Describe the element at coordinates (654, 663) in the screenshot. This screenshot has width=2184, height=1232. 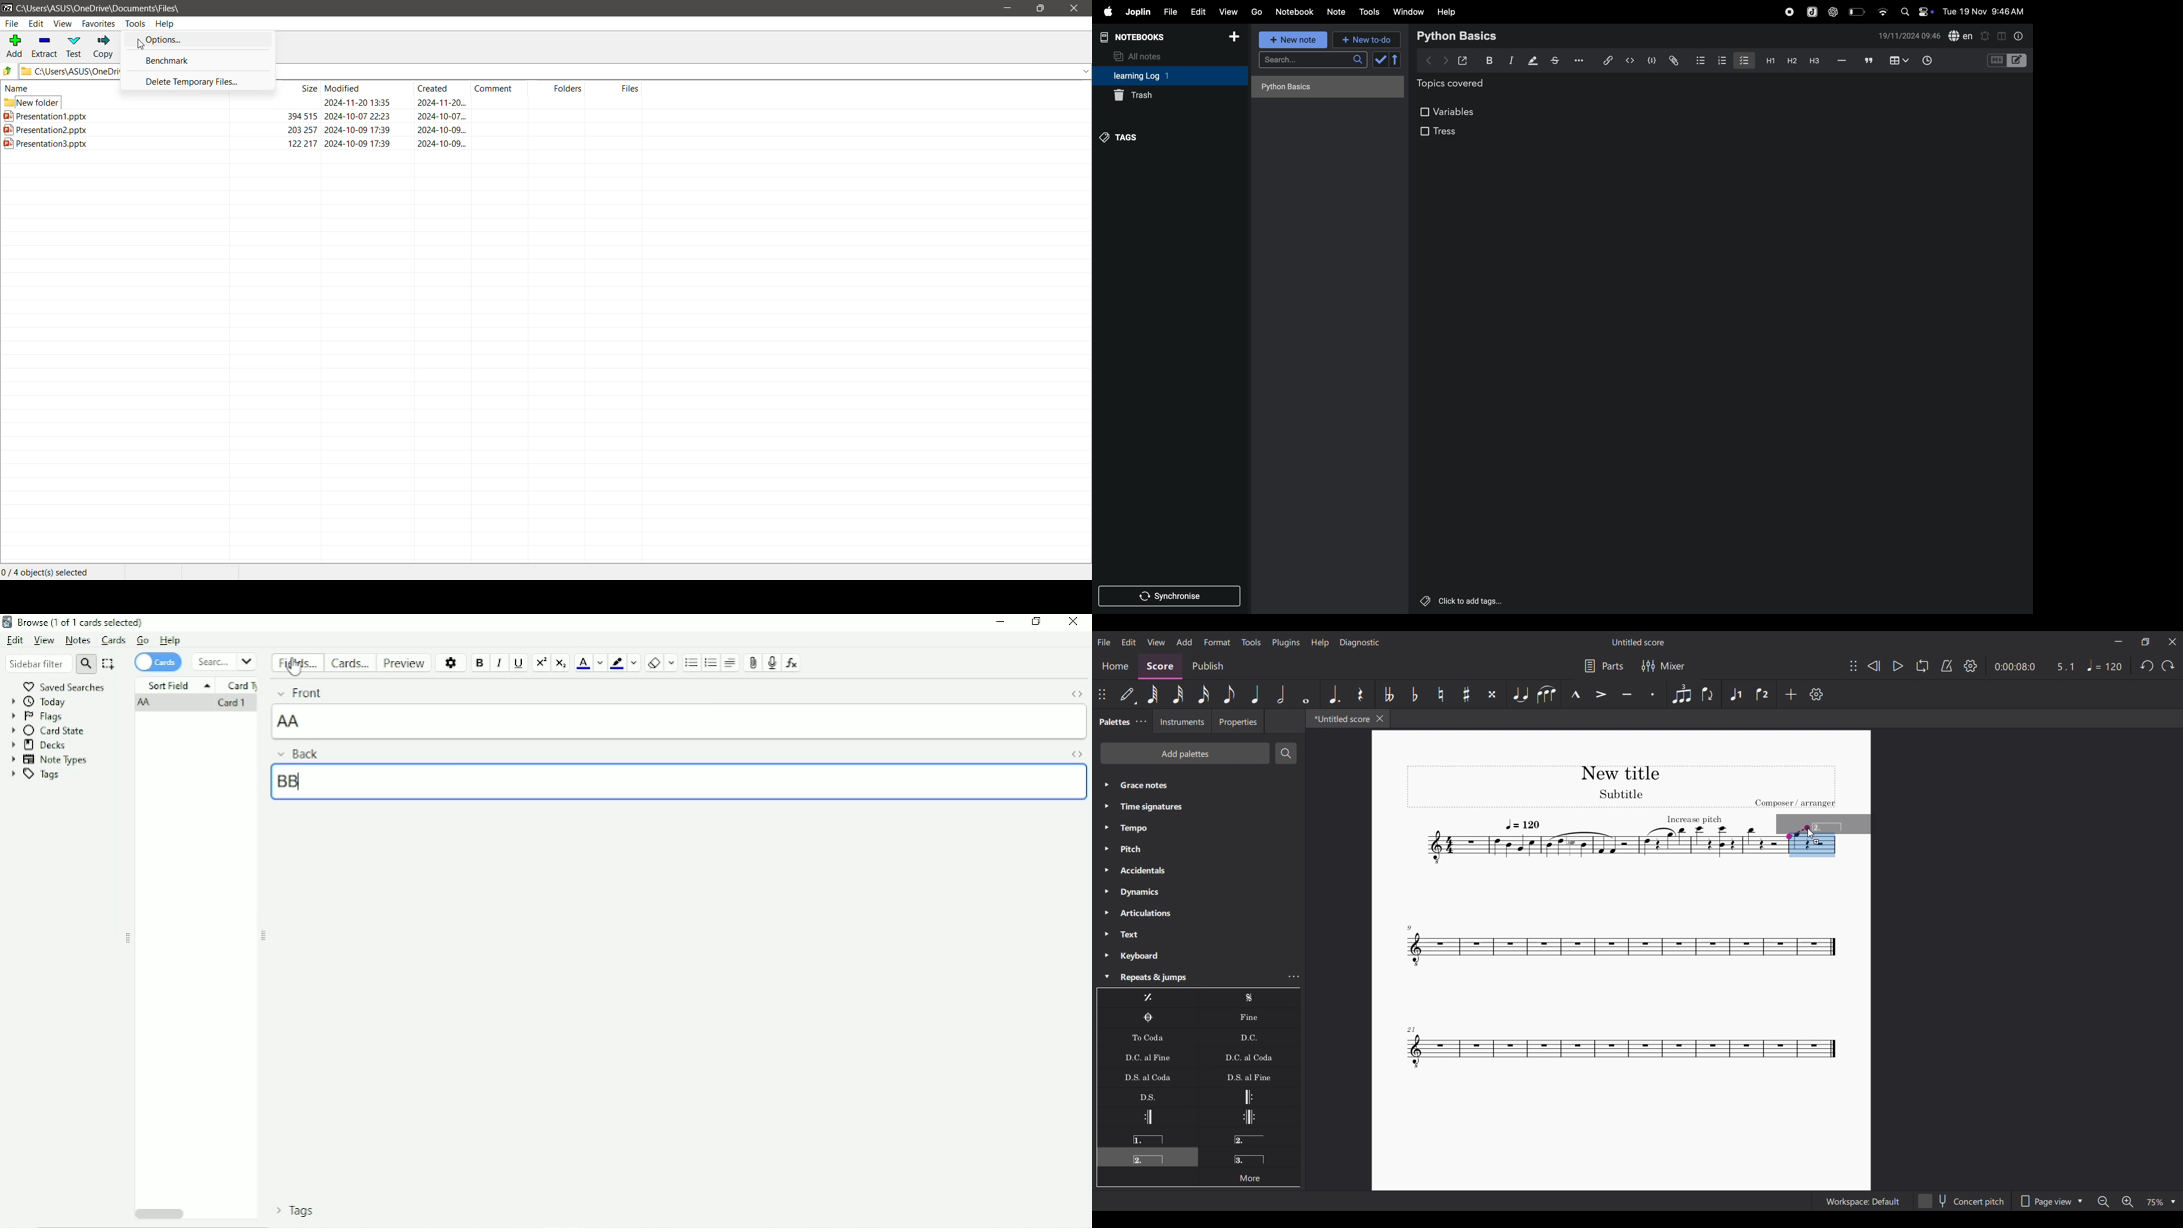
I see `Remove formatting` at that location.